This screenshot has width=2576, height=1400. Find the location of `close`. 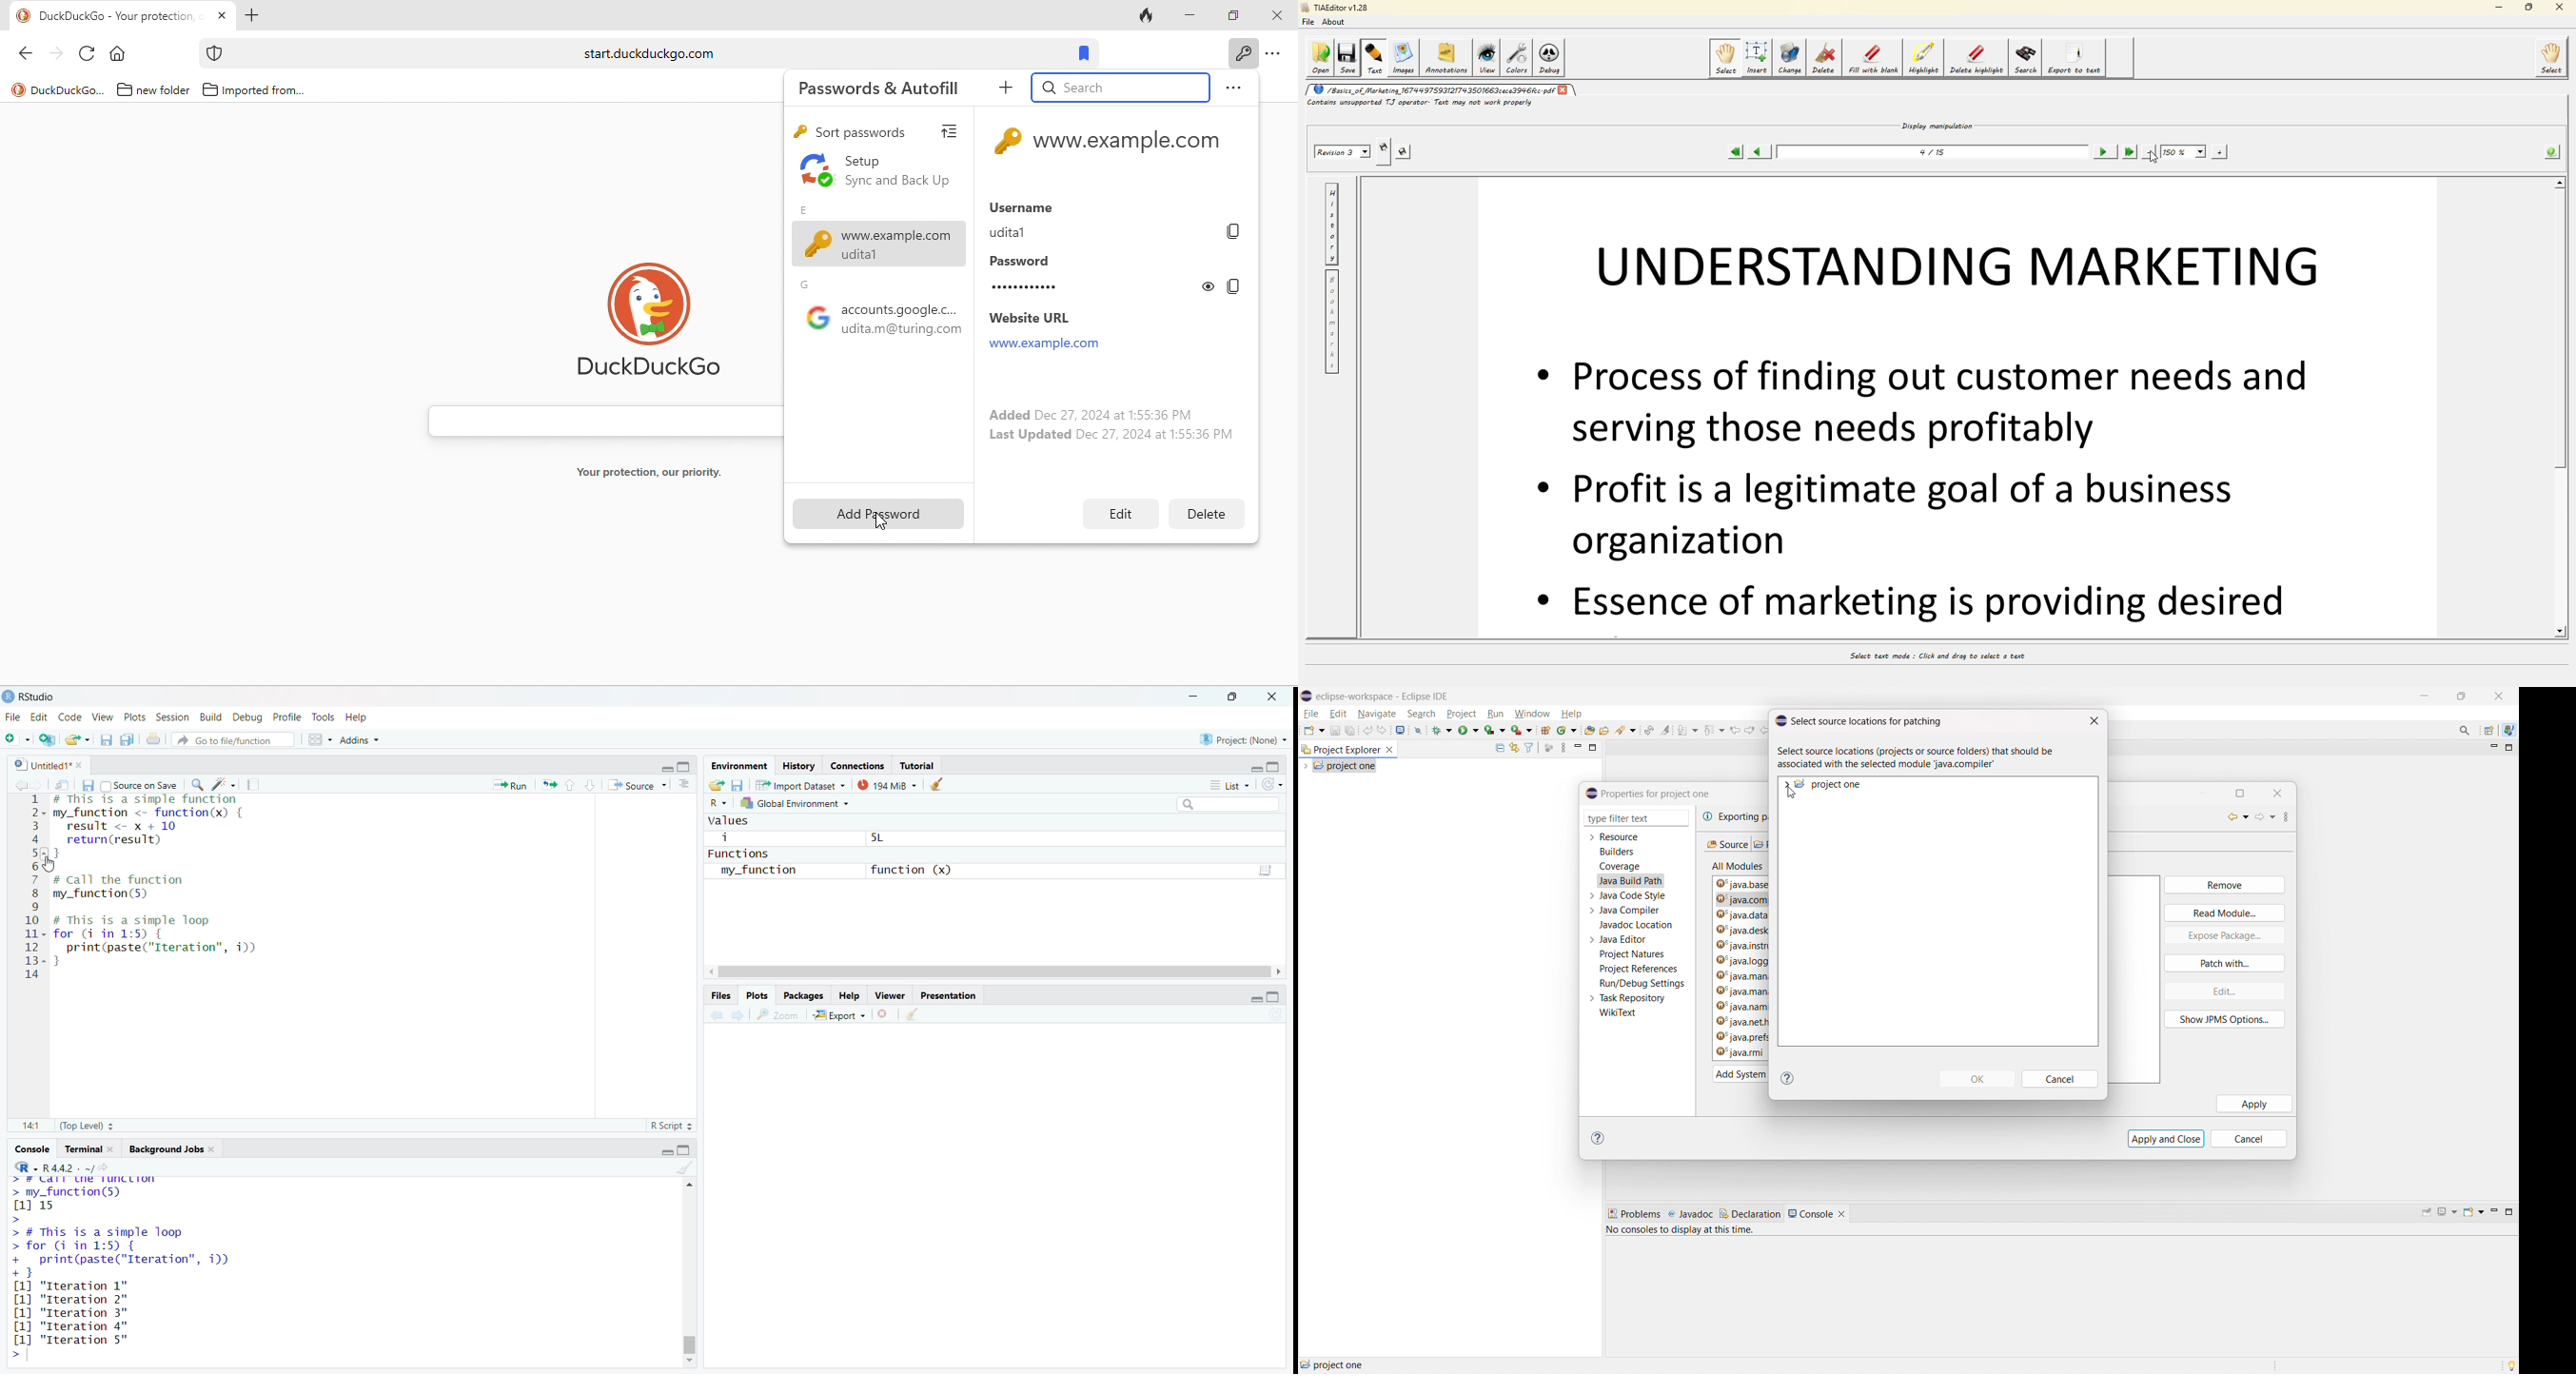

close is located at coordinates (1276, 695).